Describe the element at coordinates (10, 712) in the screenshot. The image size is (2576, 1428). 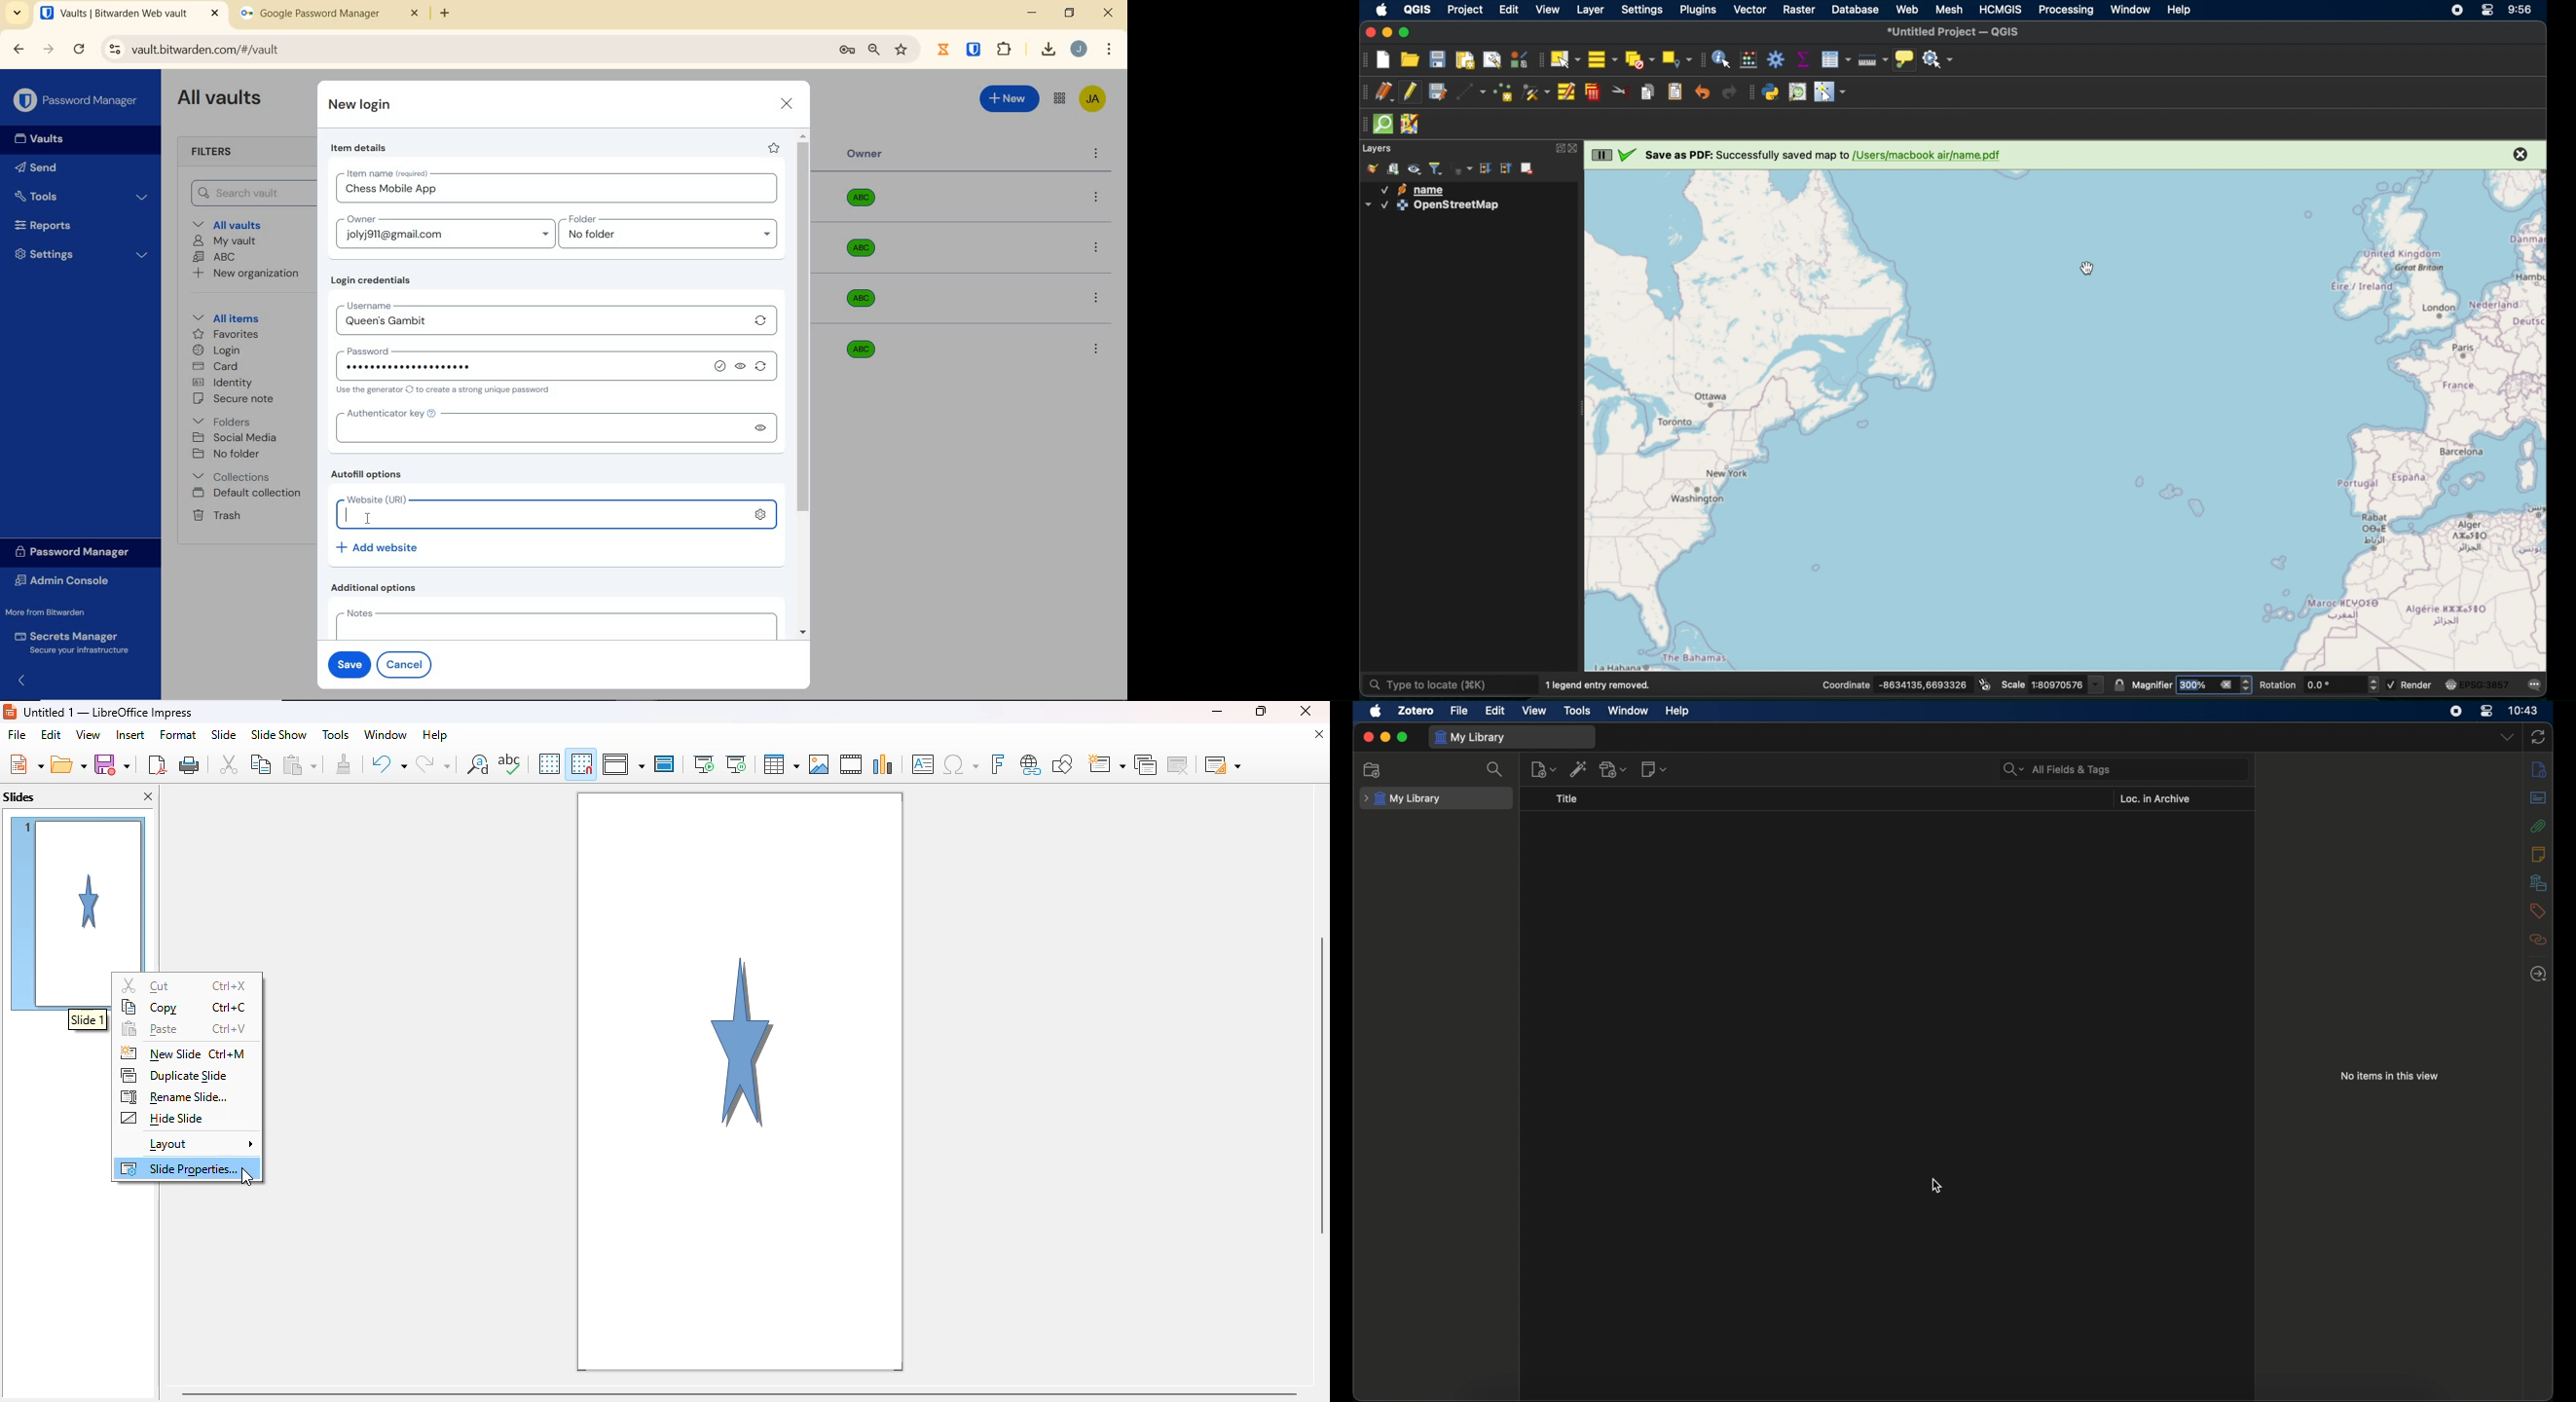
I see `logo` at that location.